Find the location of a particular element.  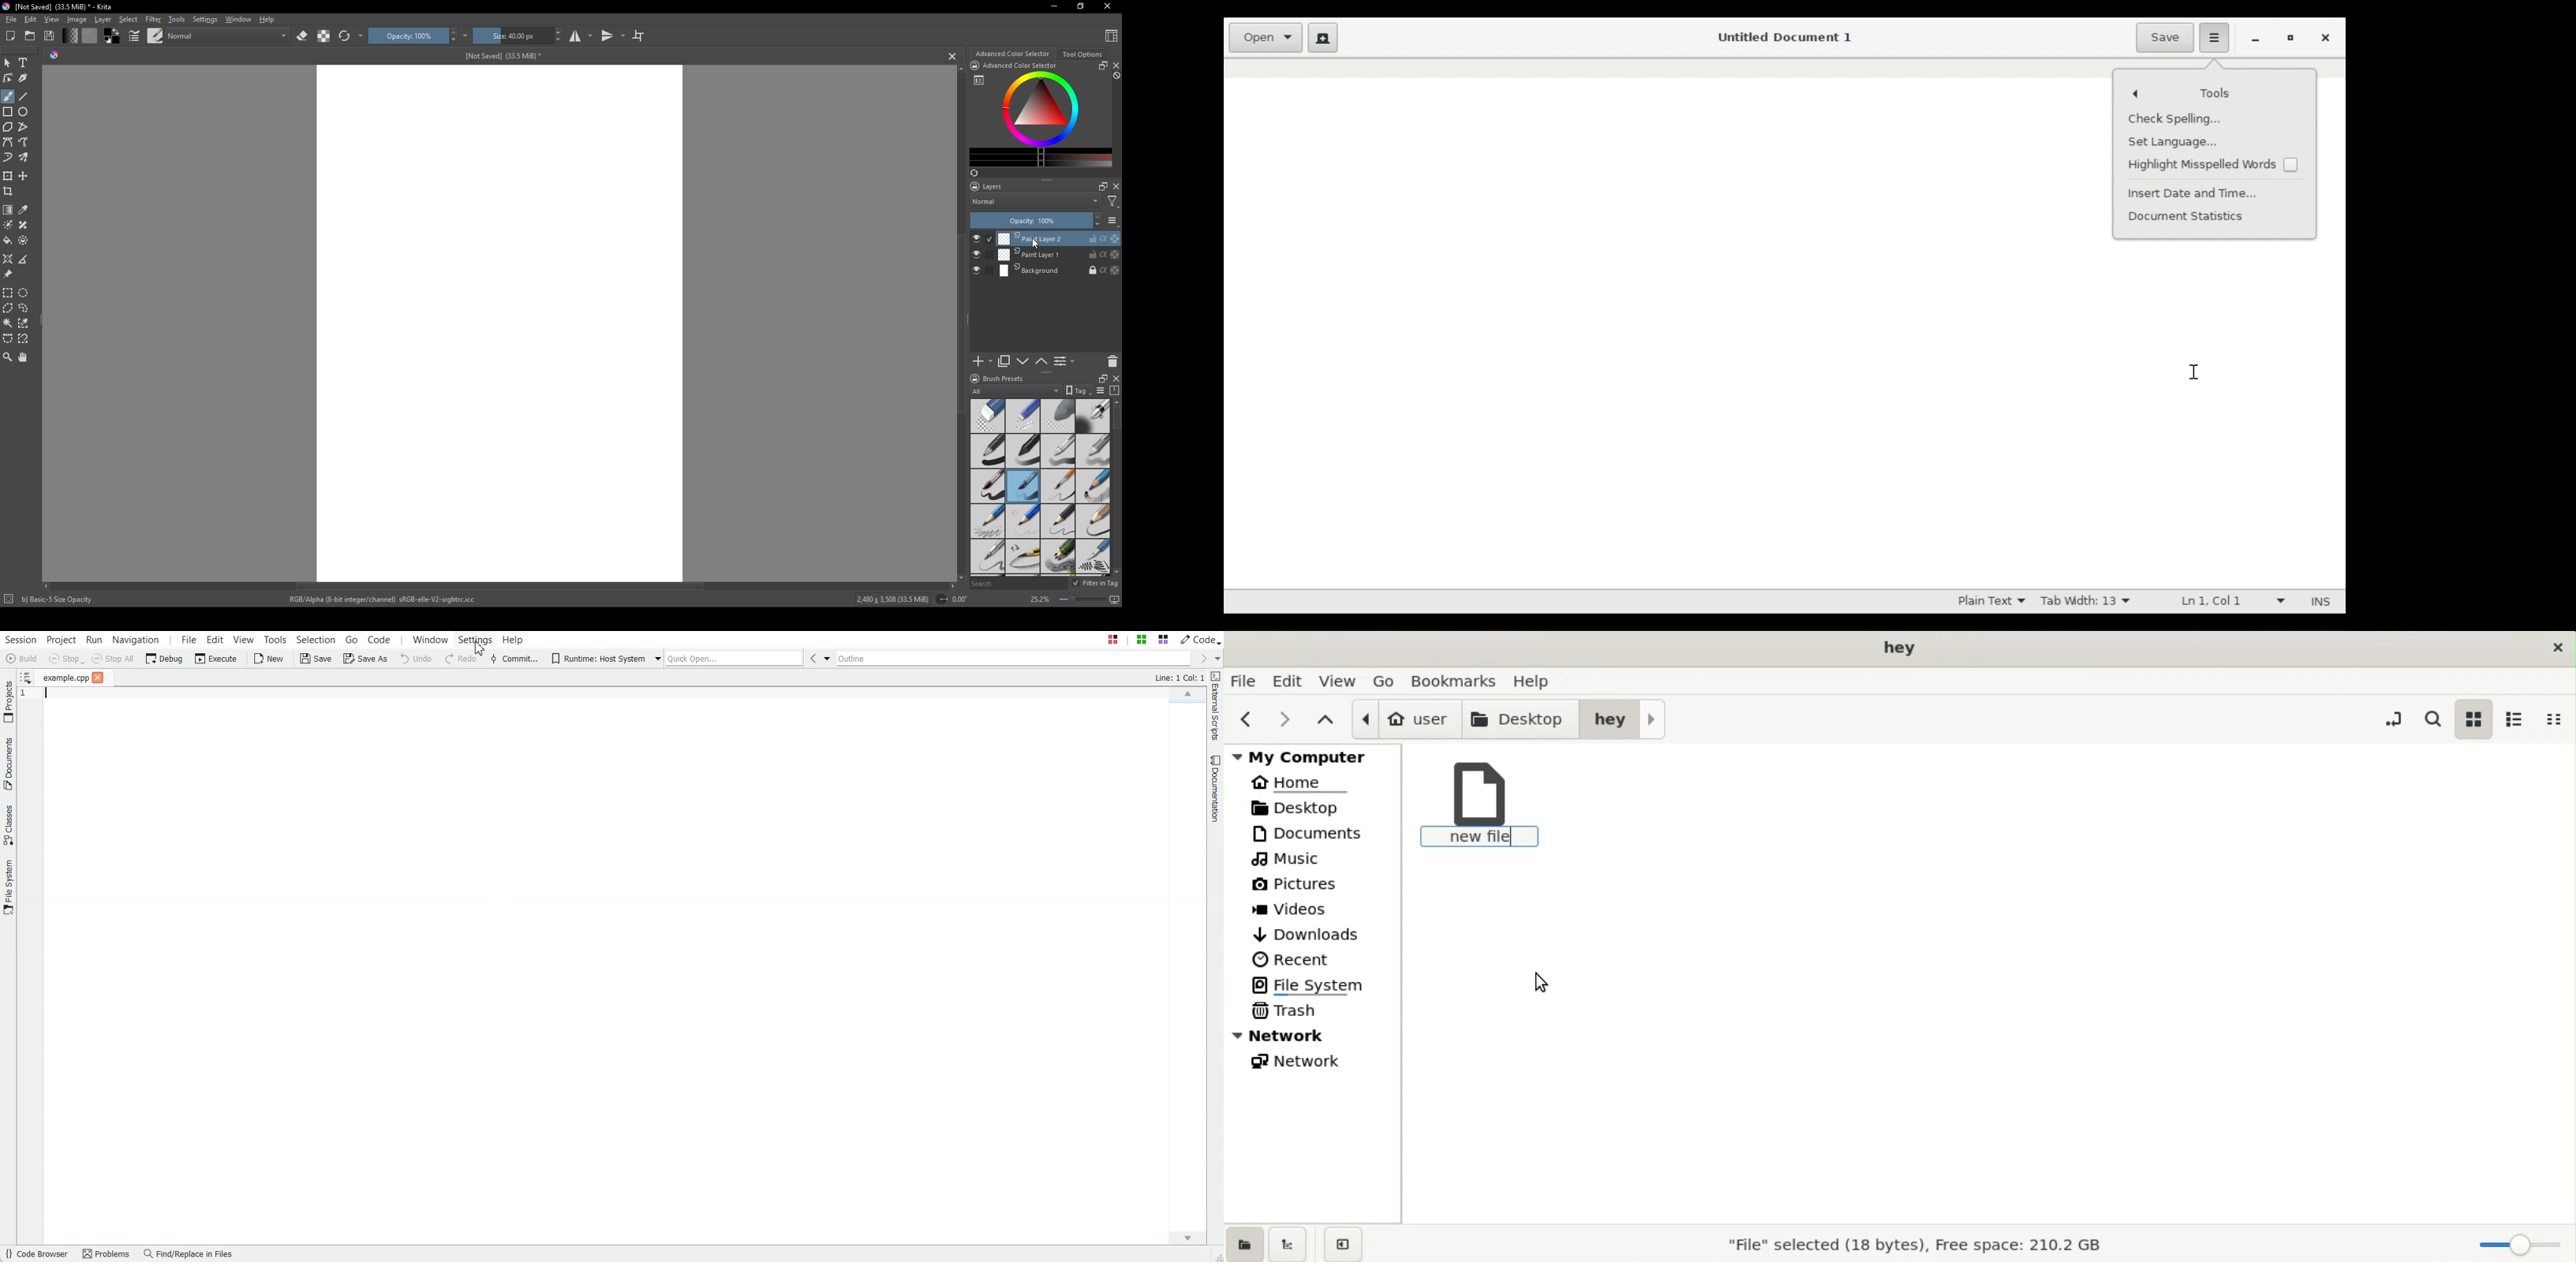

Filter is located at coordinates (153, 19).